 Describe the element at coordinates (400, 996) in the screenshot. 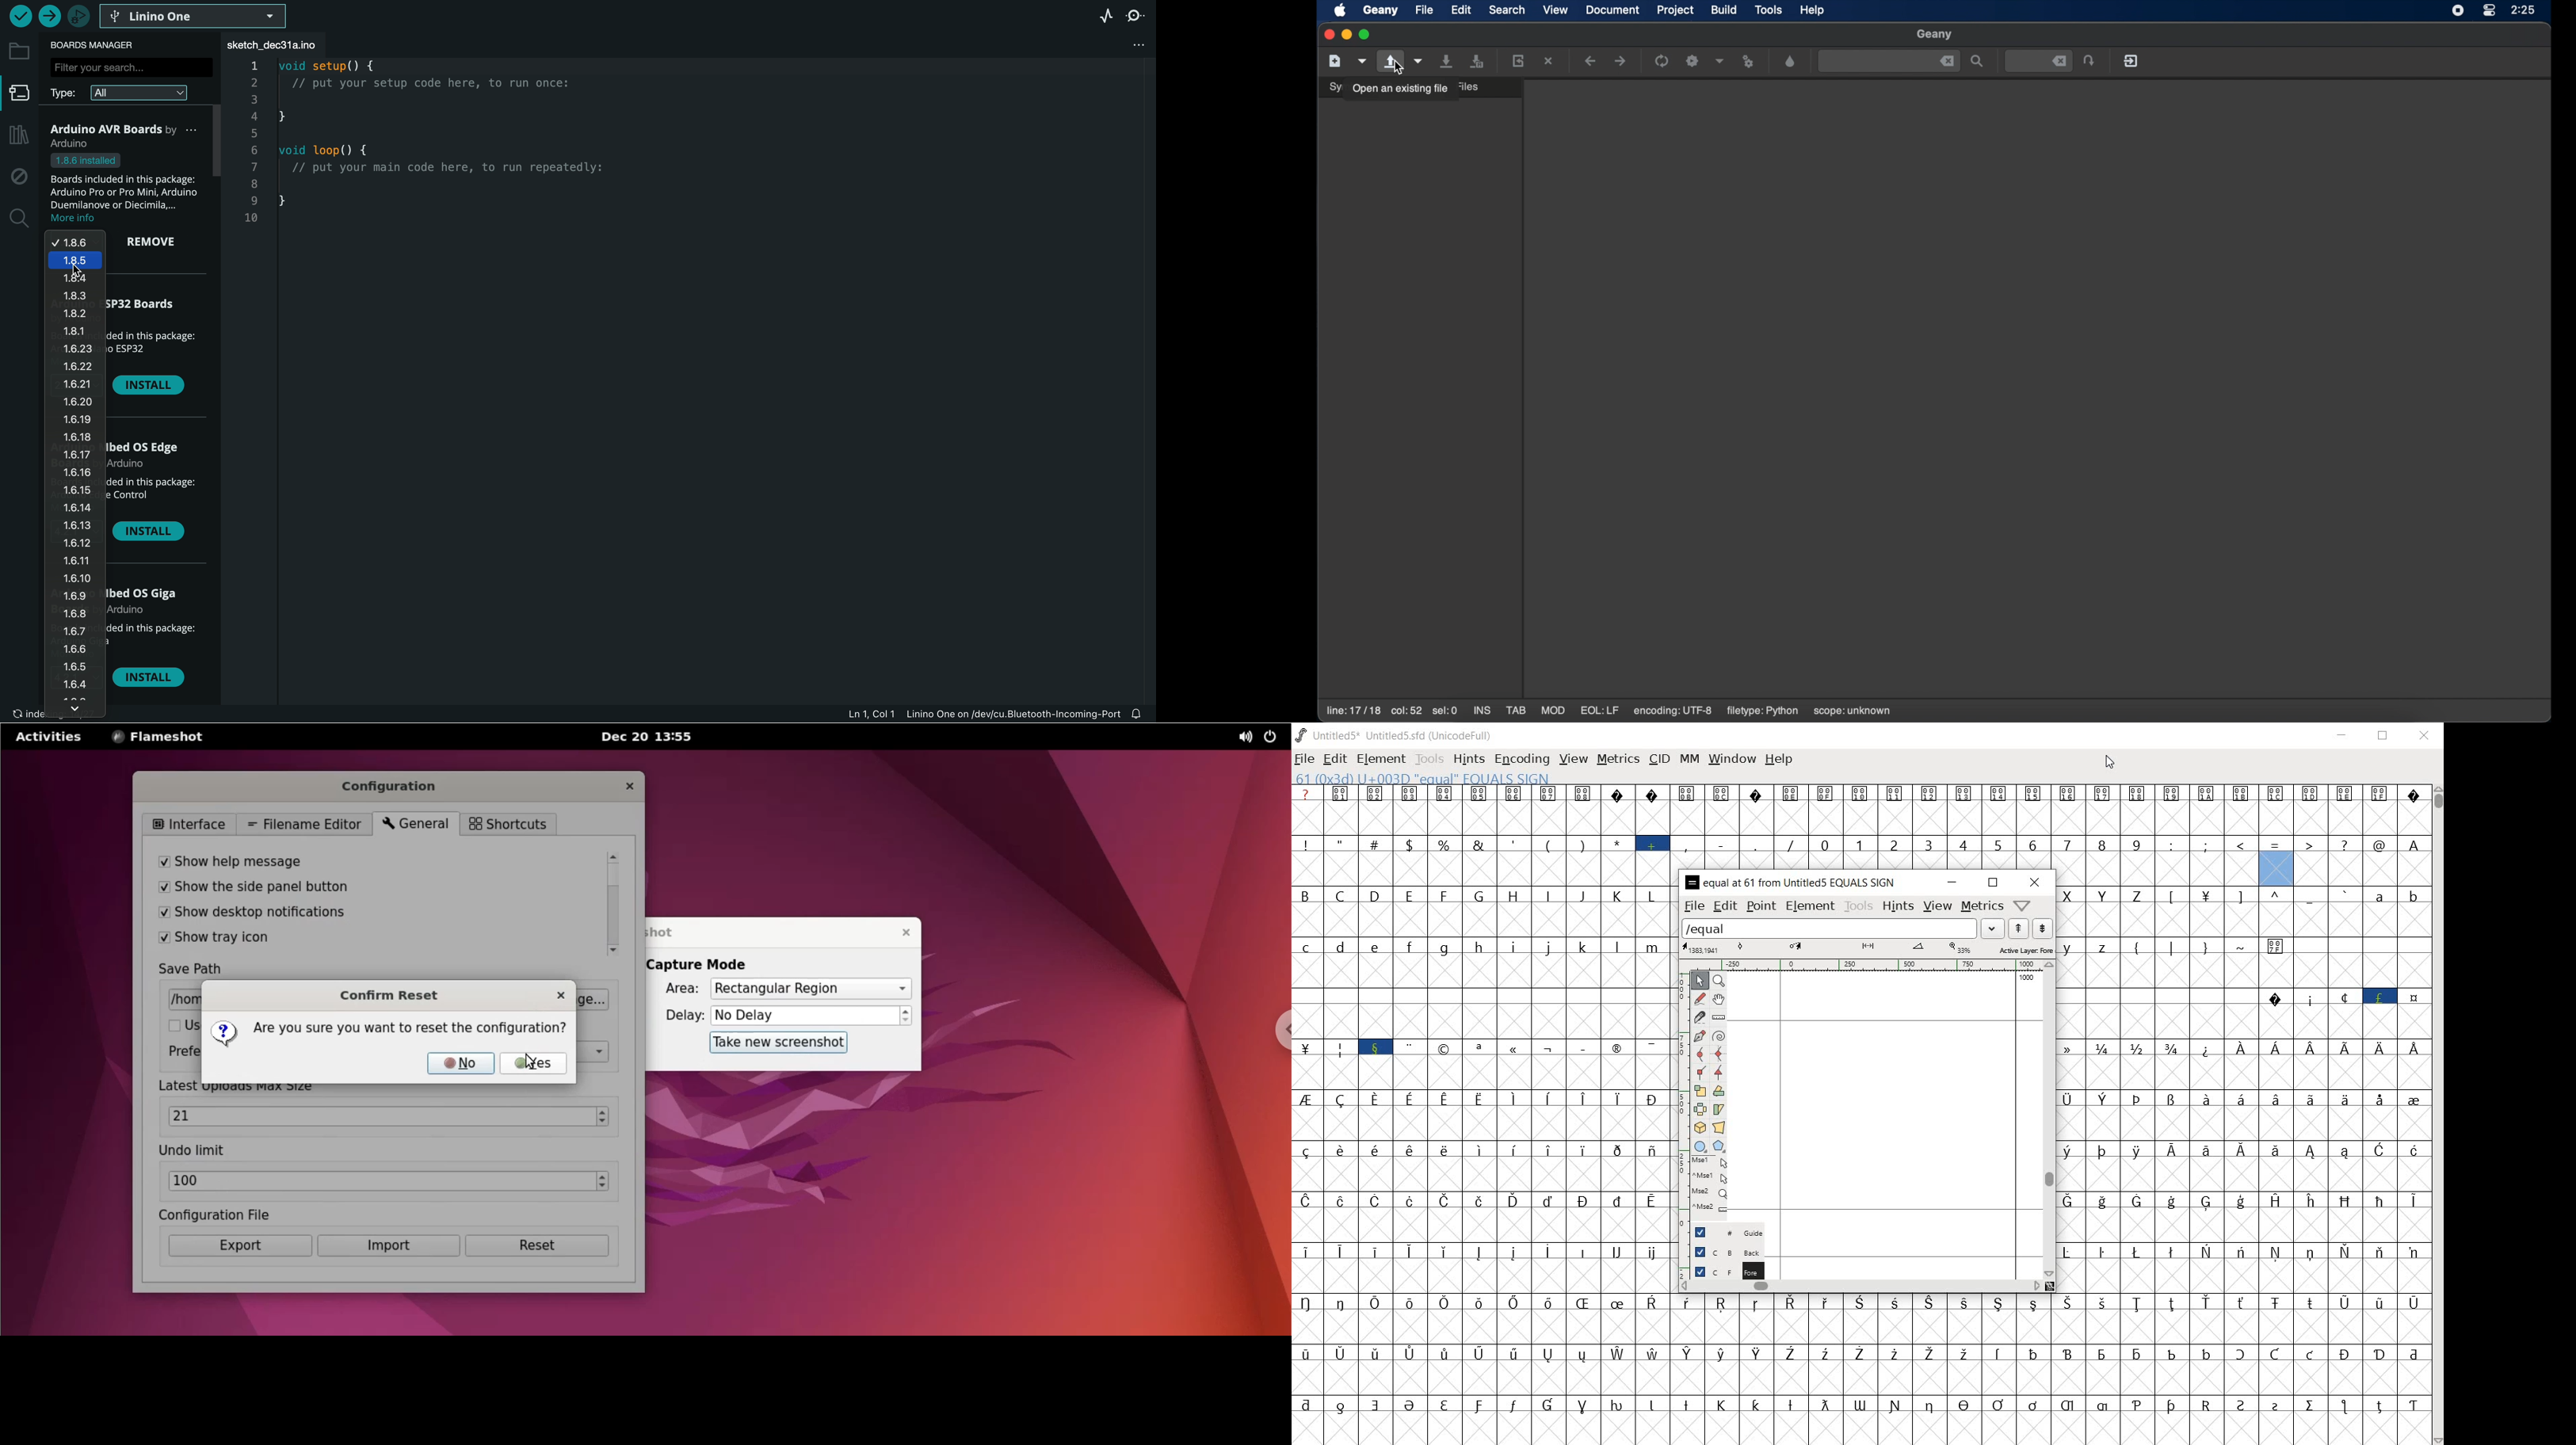

I see `confirm reset ` at that location.